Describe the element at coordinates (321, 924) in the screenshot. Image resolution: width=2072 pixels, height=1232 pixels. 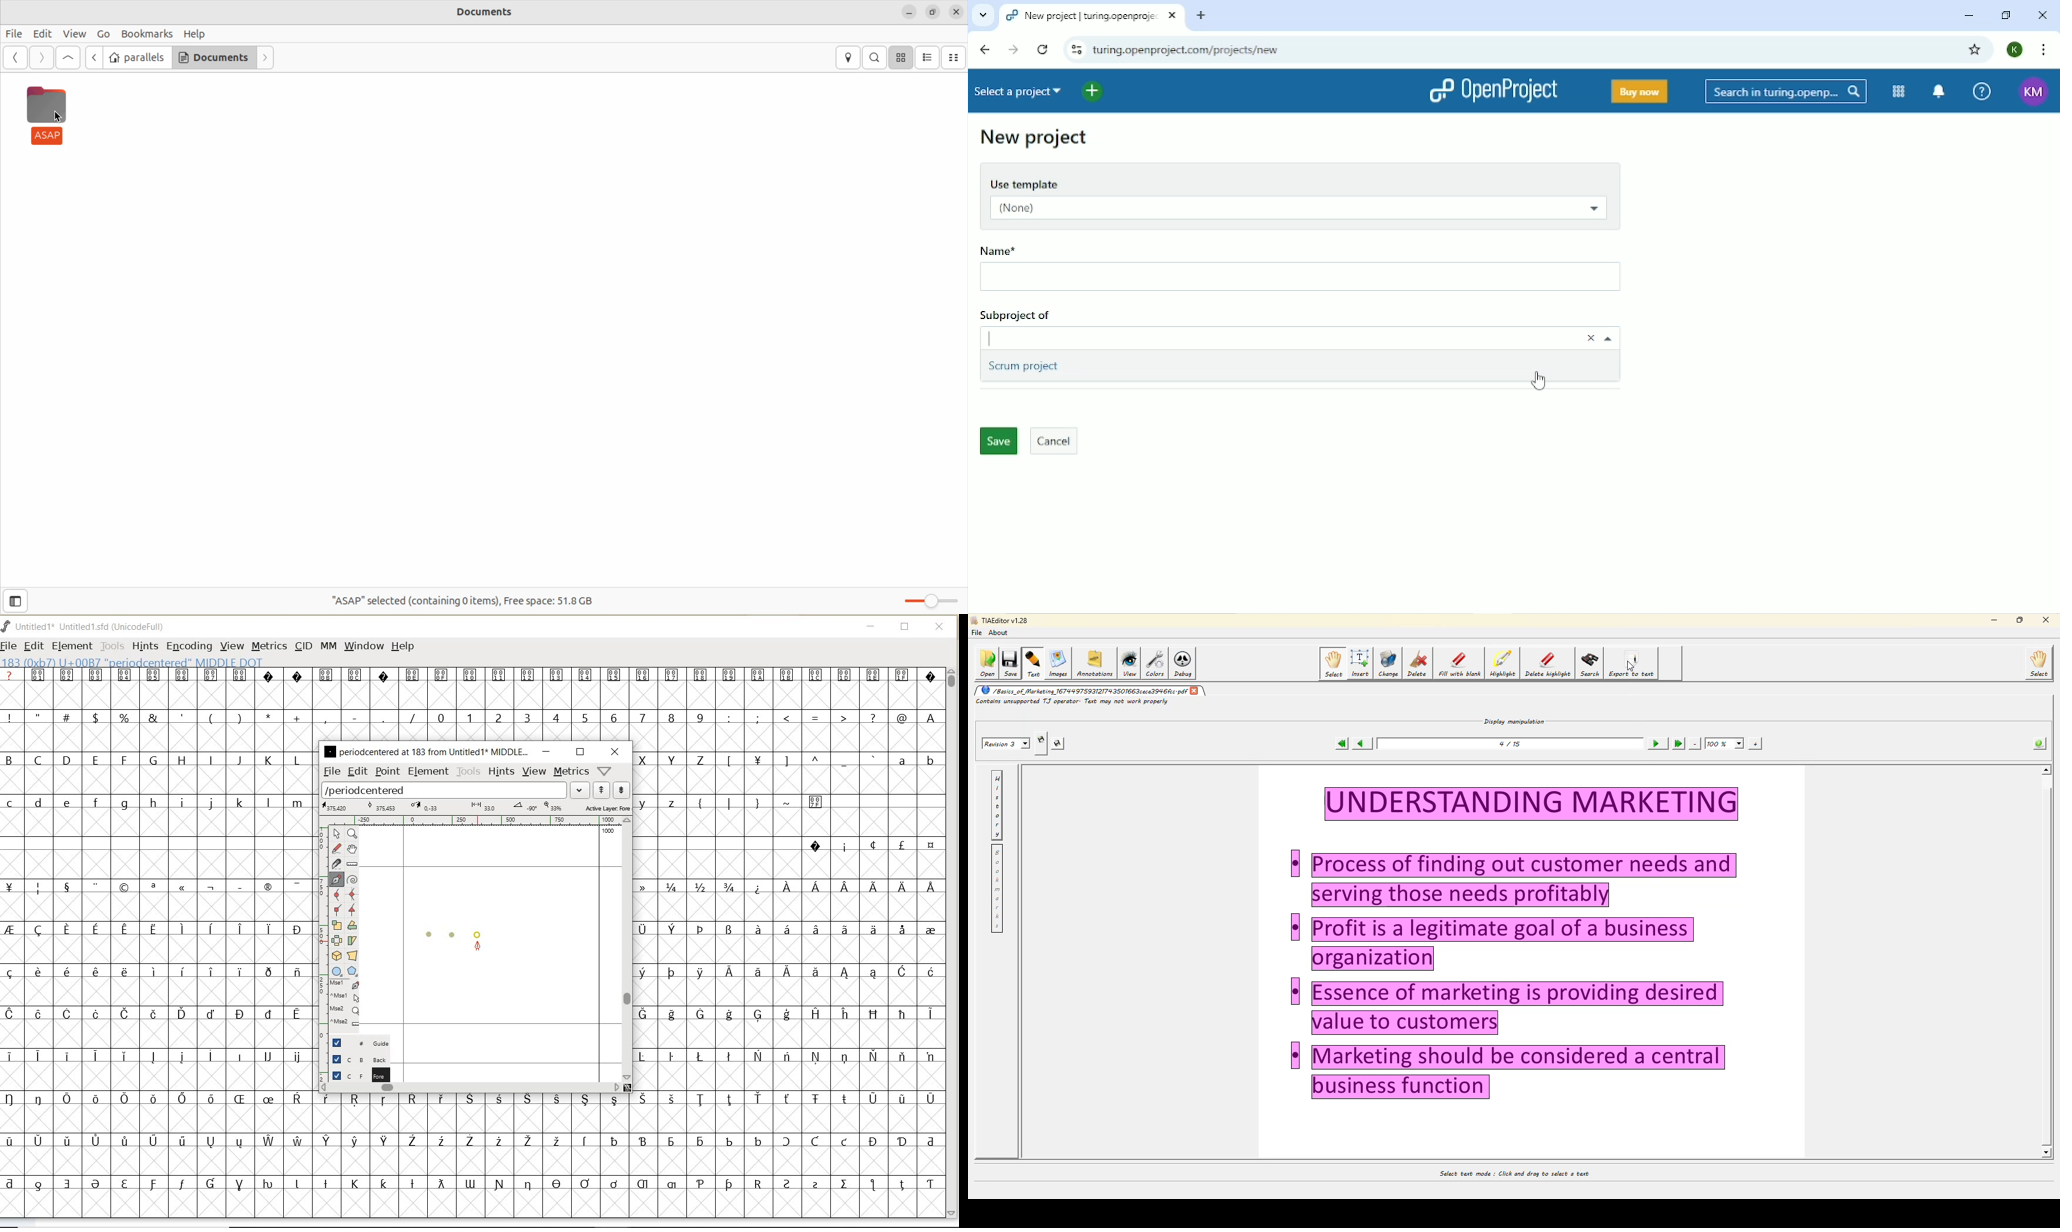
I see `scale` at that location.